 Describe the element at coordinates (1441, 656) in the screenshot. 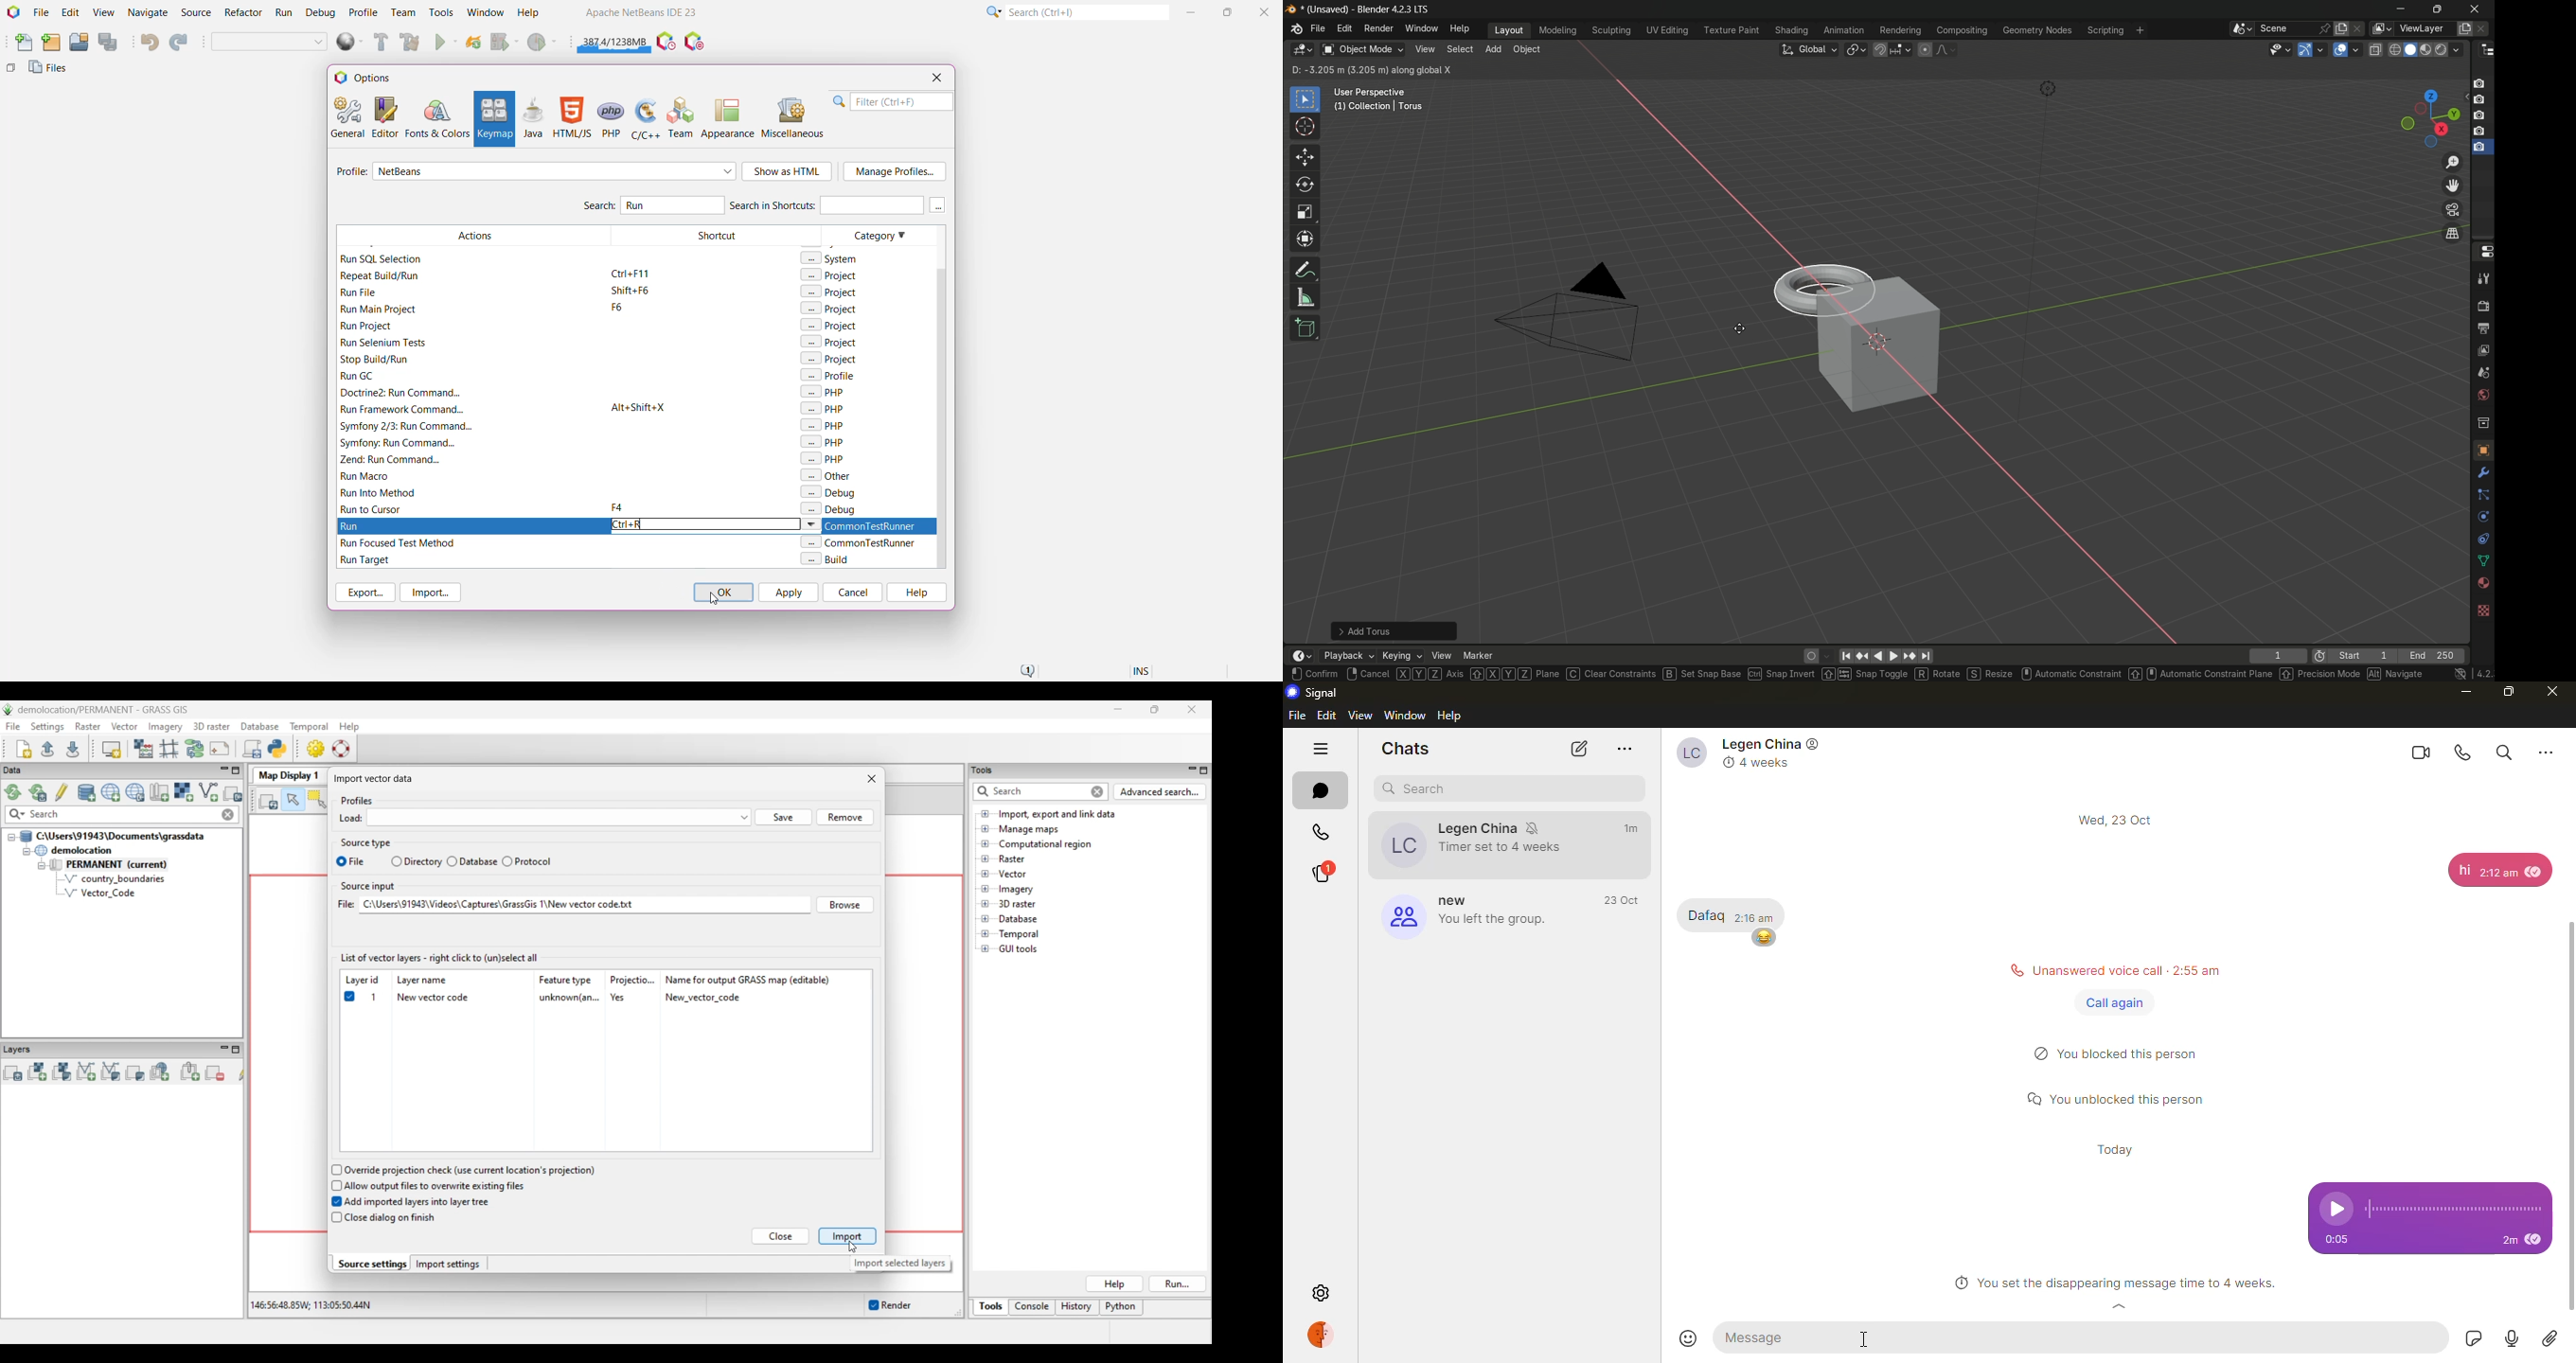

I see `view` at that location.